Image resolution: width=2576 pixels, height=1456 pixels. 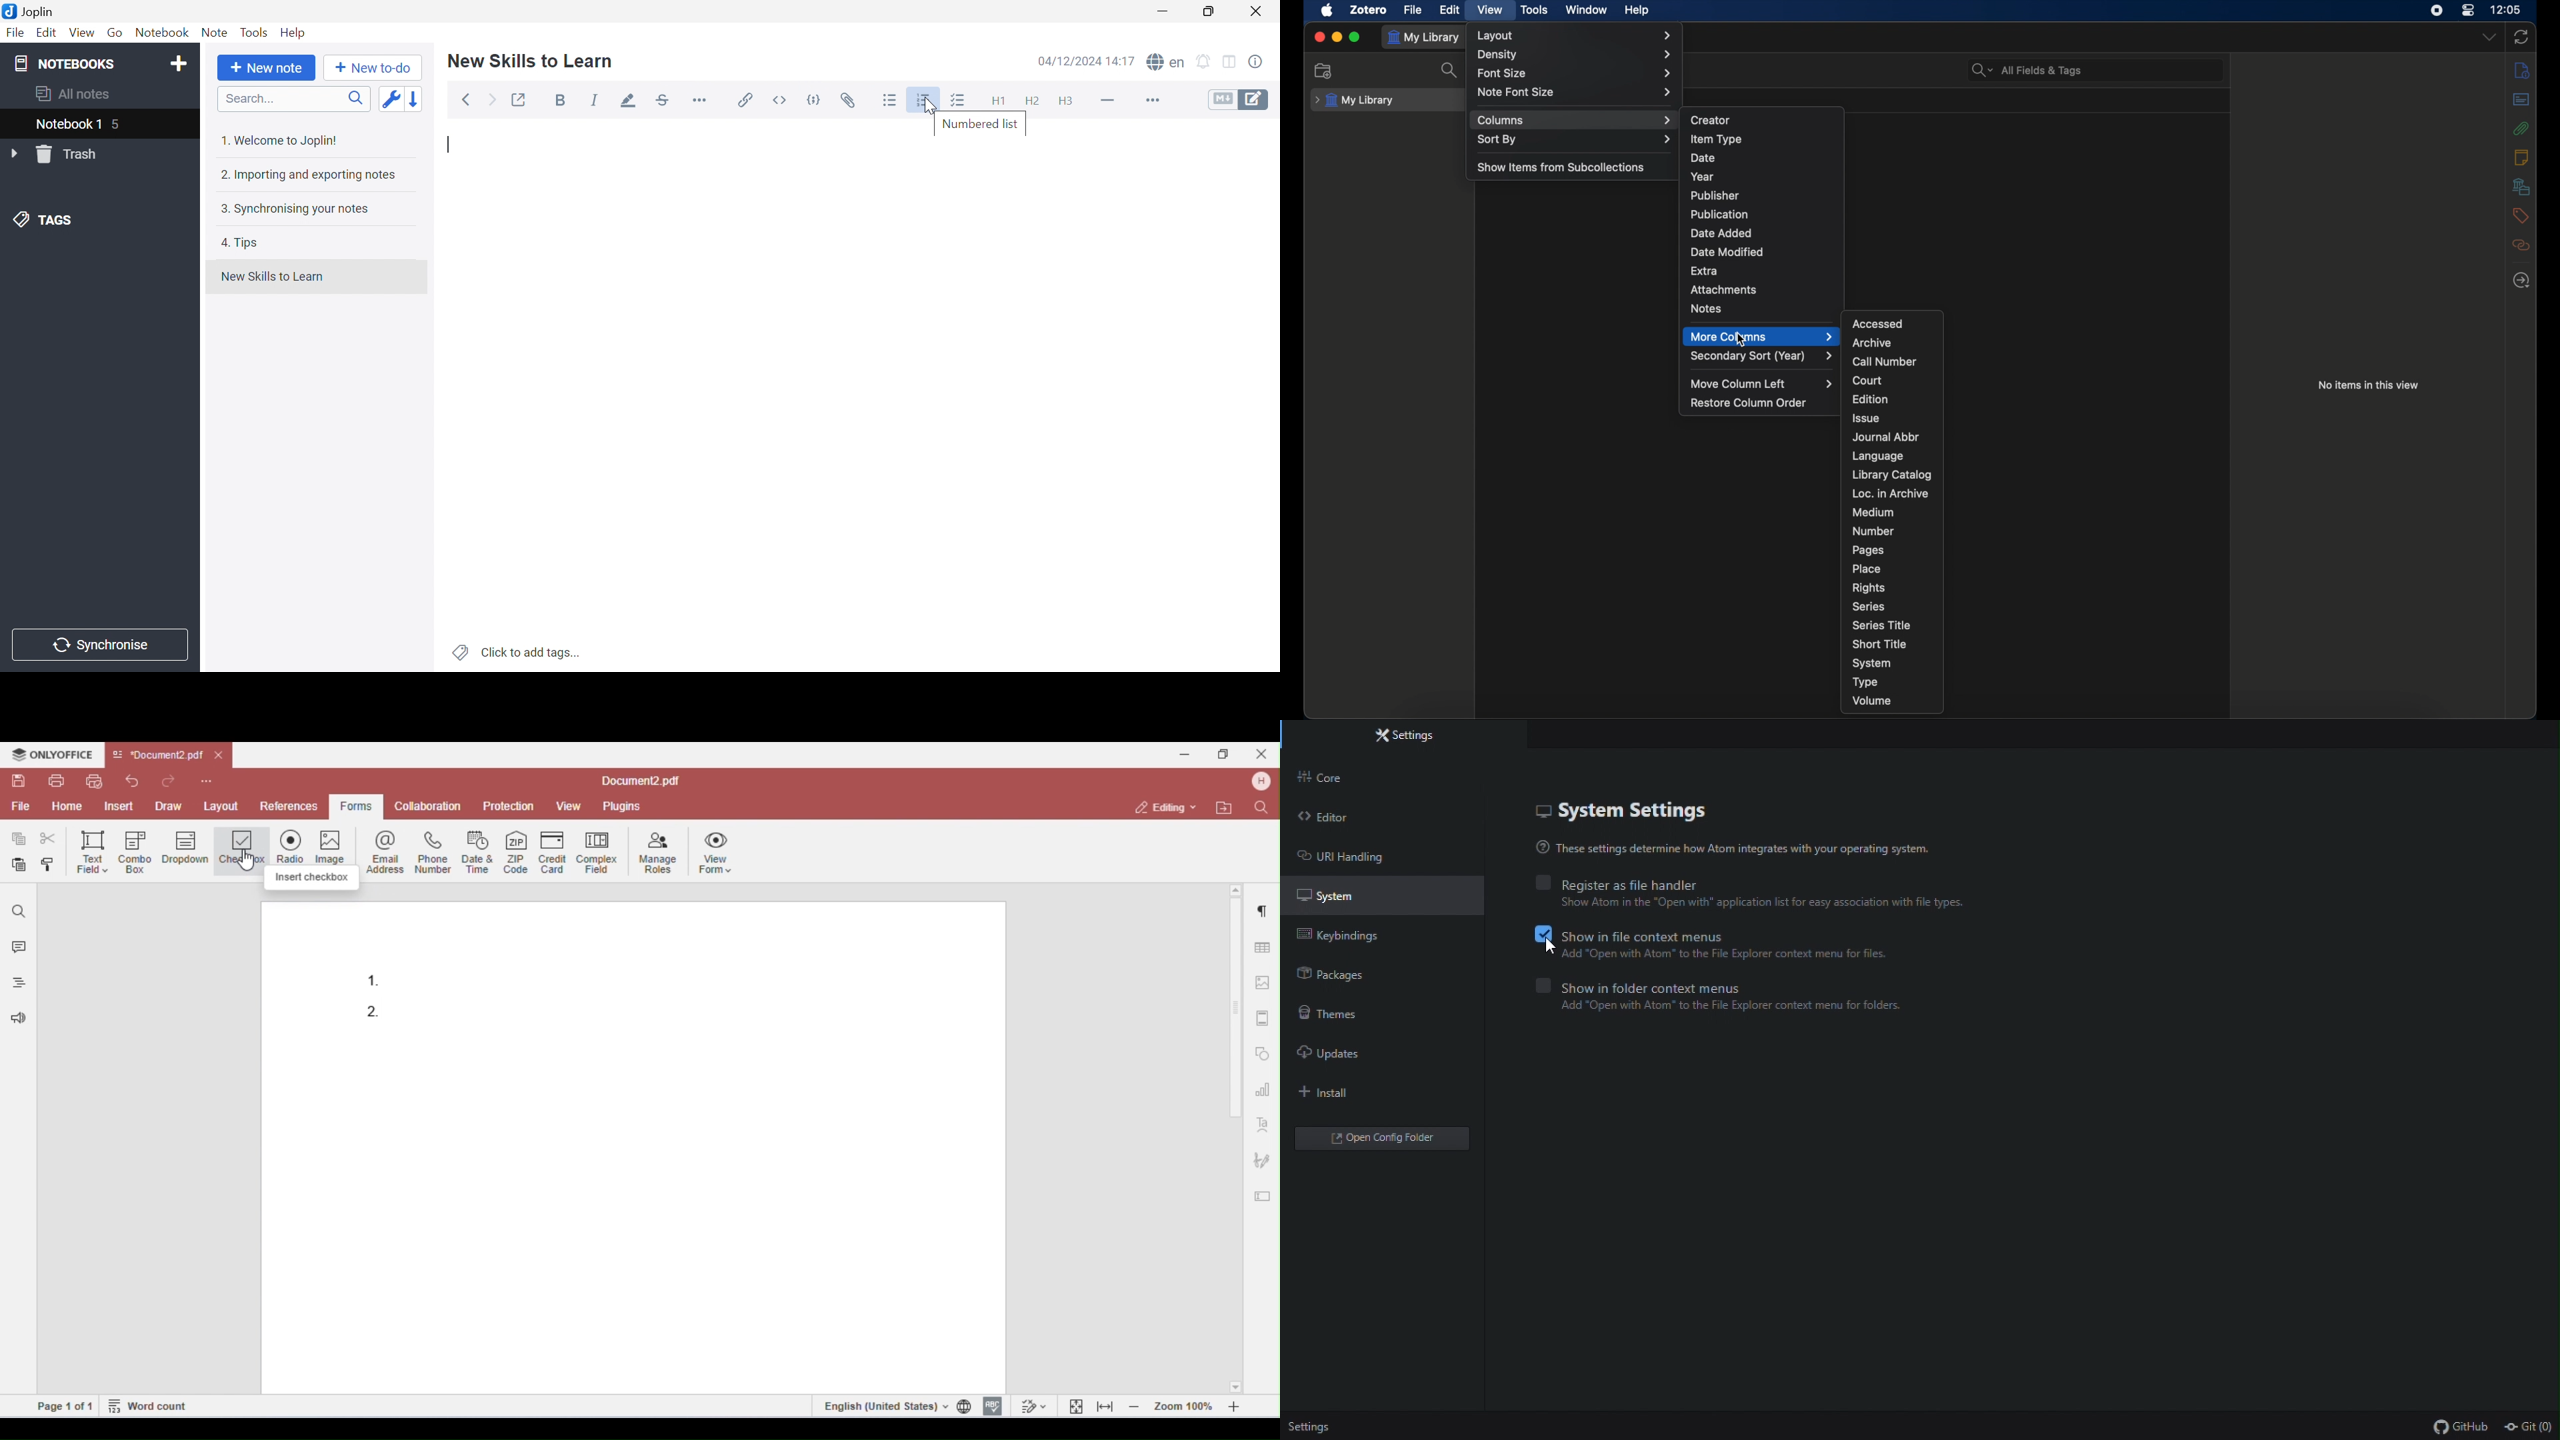 What do you see at coordinates (1065, 102) in the screenshot?
I see `Heading 3` at bounding box center [1065, 102].